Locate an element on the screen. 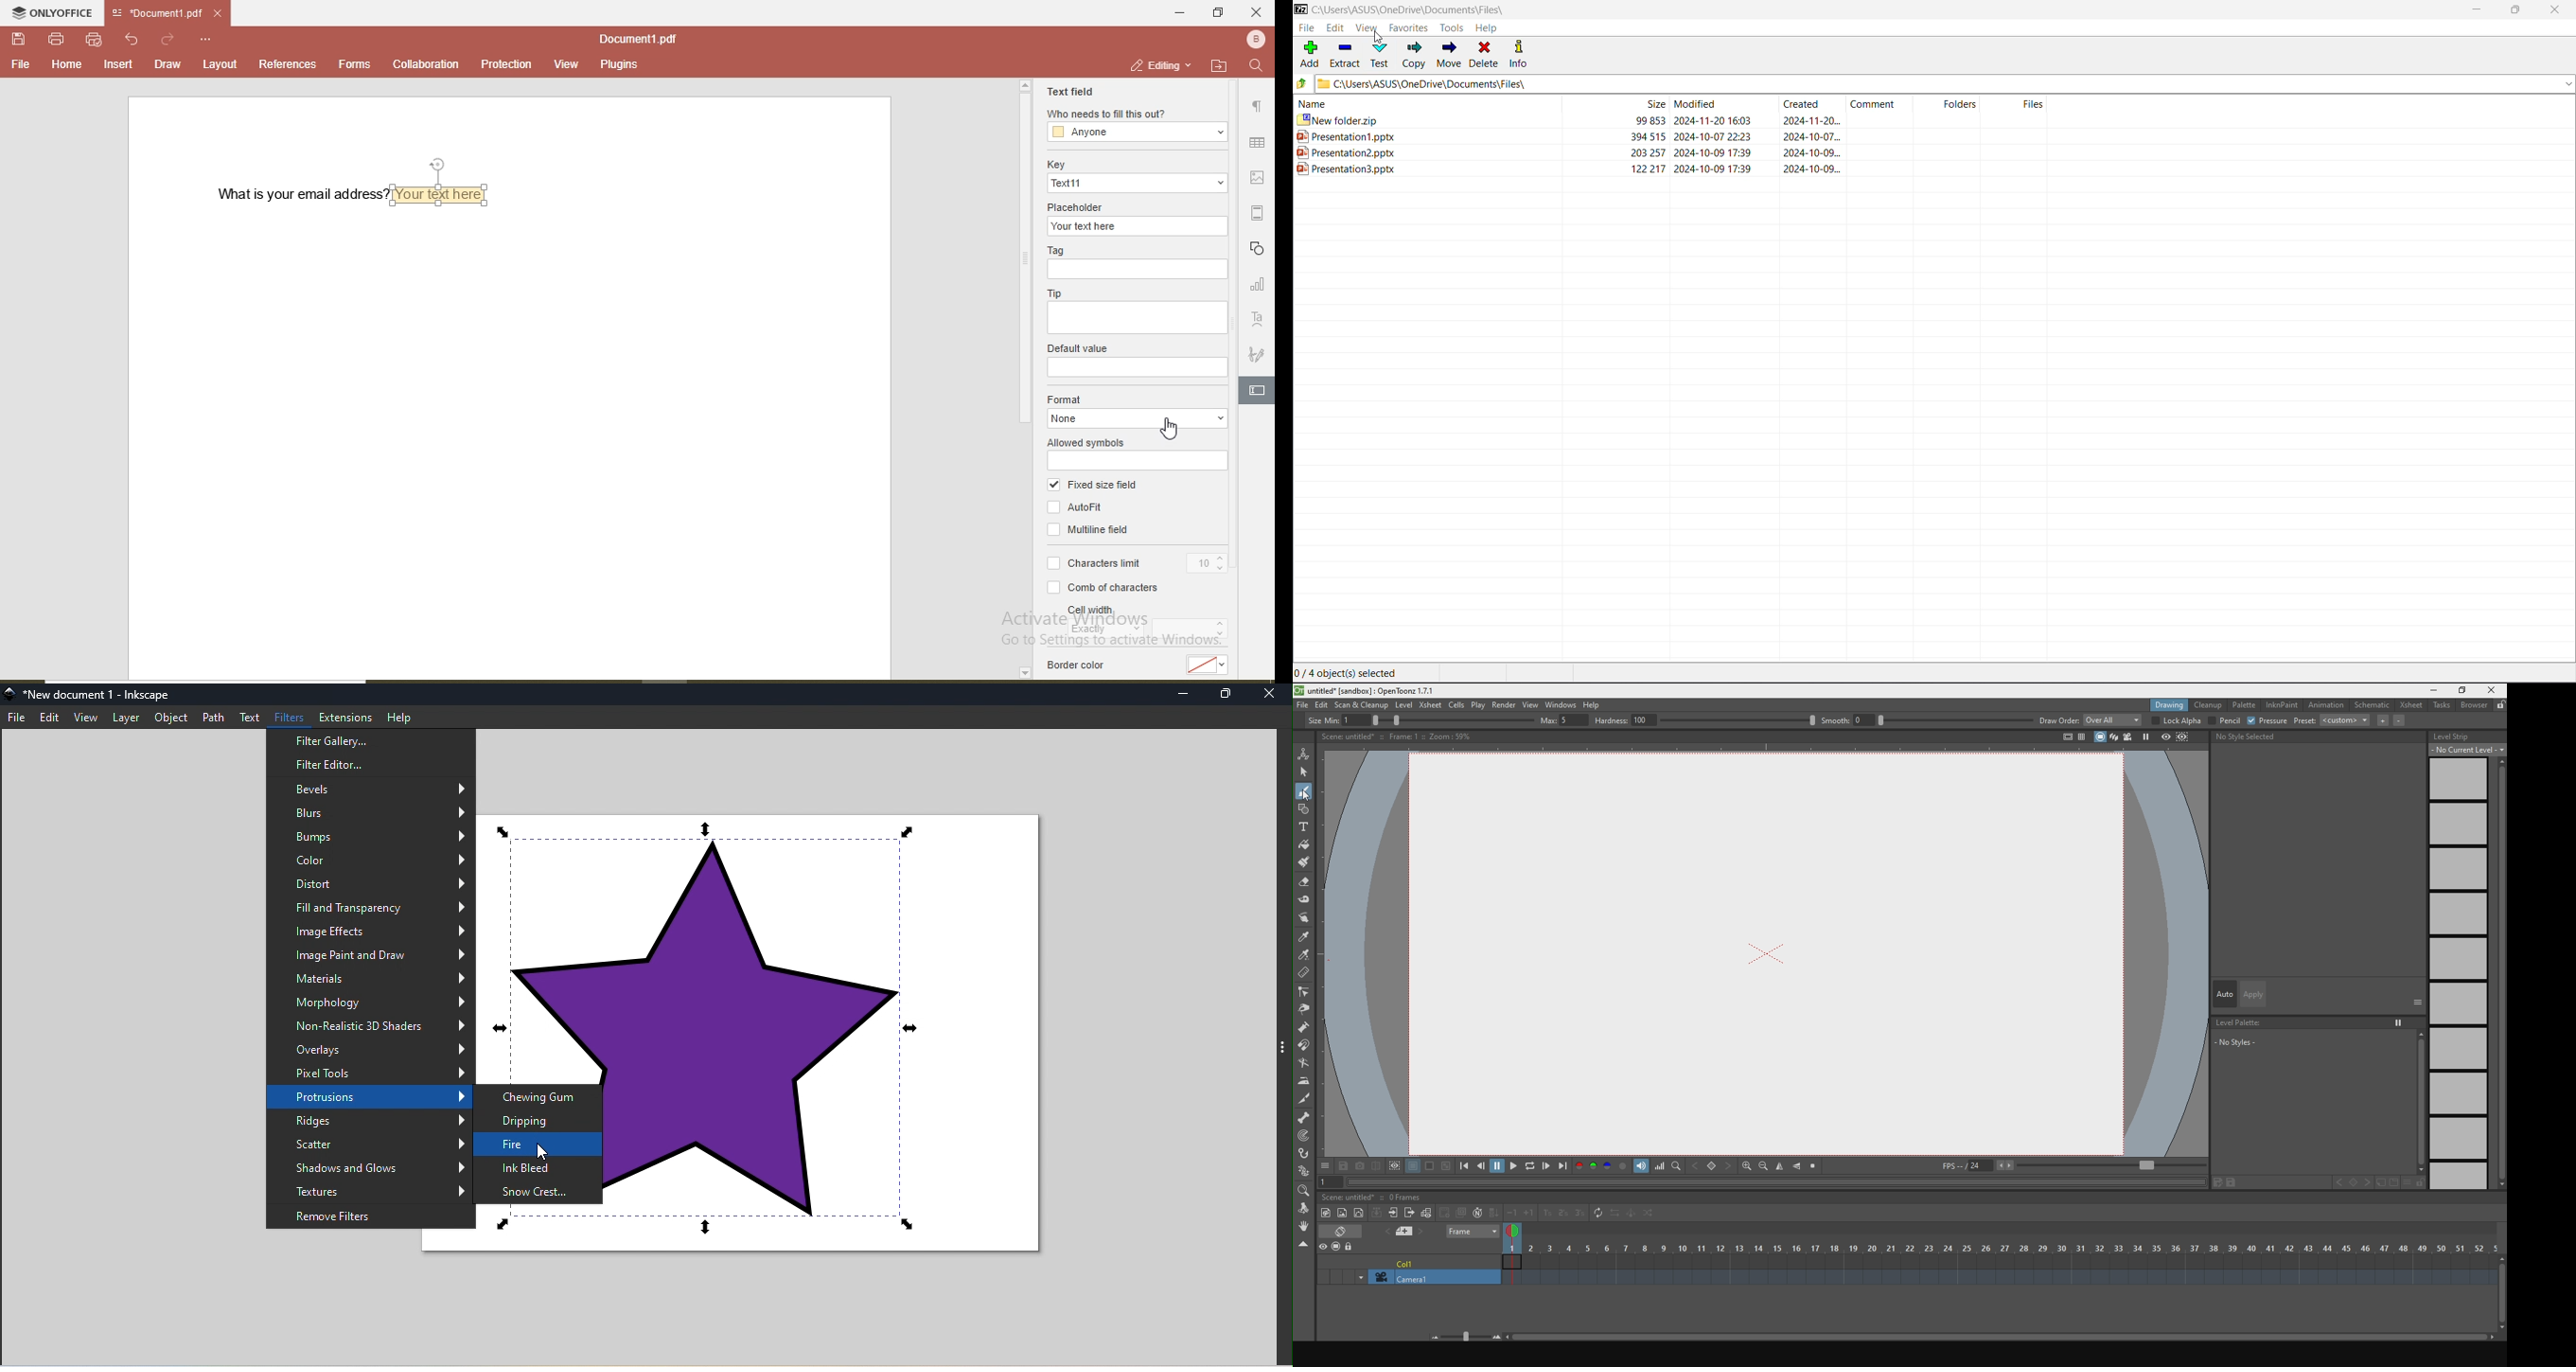 This screenshot has width=2576, height=1372. View is located at coordinates (1366, 29).